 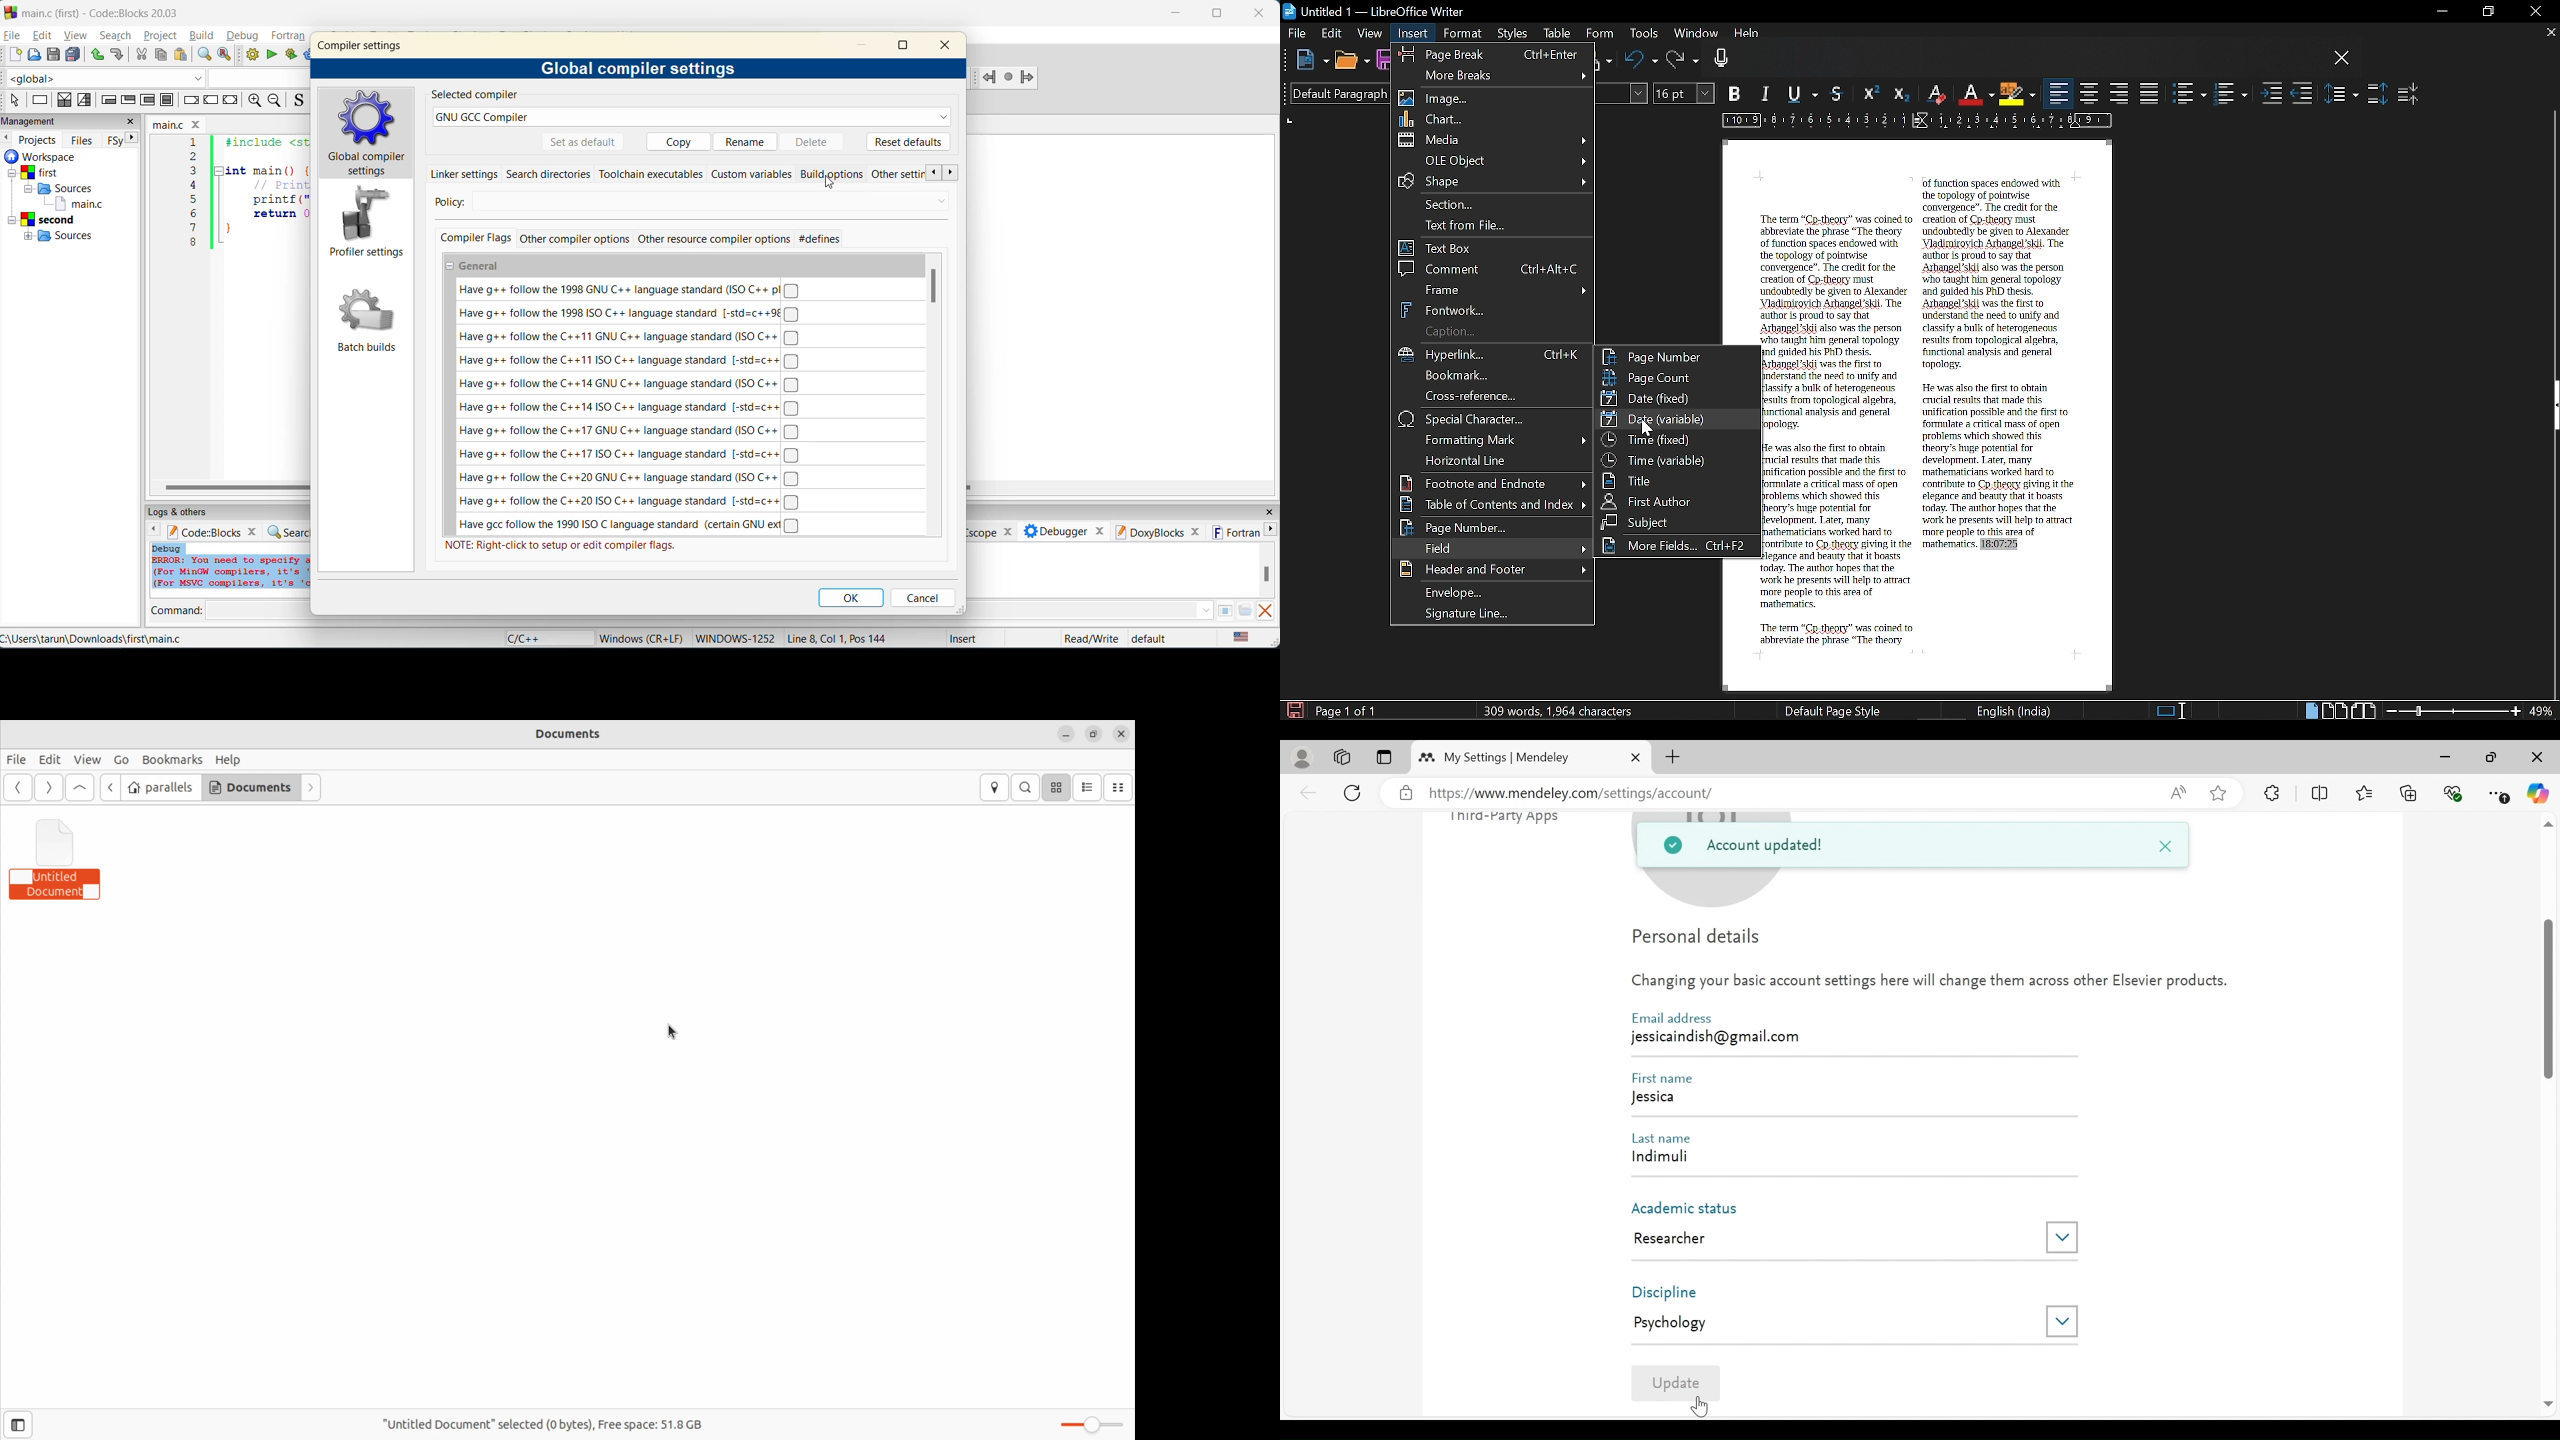 I want to click on Increase paragraph spacing, so click(x=2377, y=94).